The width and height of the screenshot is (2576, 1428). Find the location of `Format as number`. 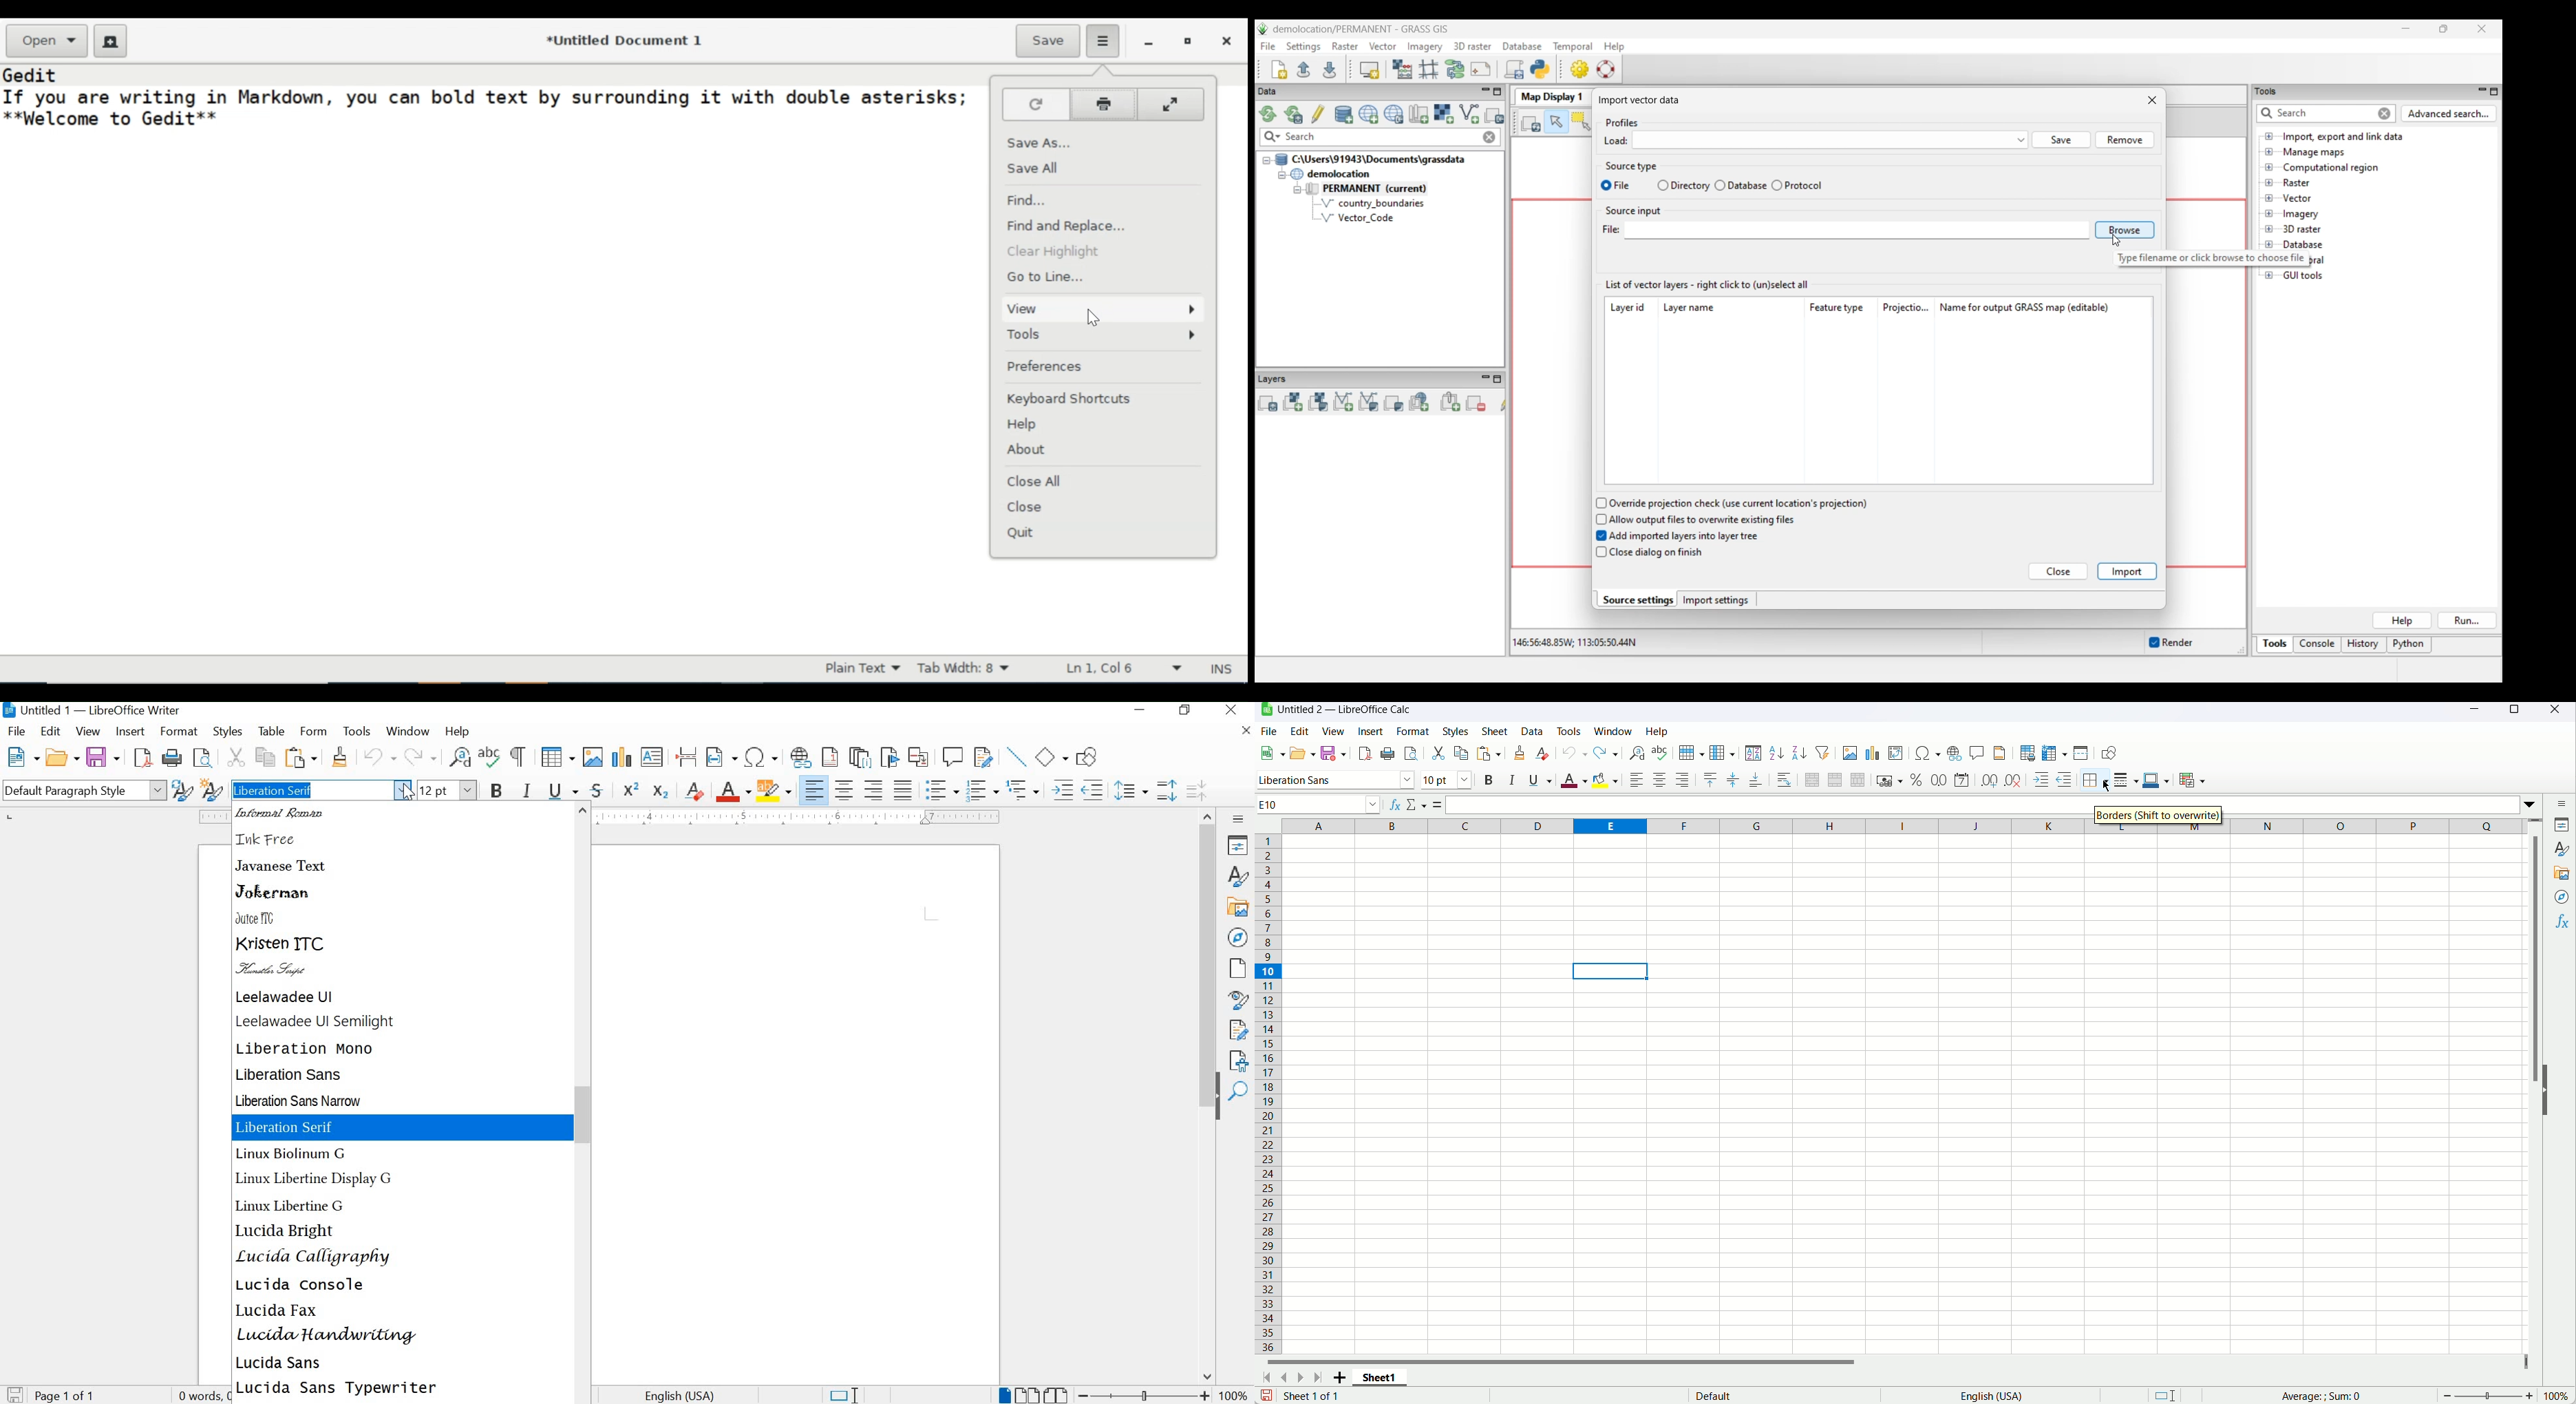

Format as number is located at coordinates (1940, 778).